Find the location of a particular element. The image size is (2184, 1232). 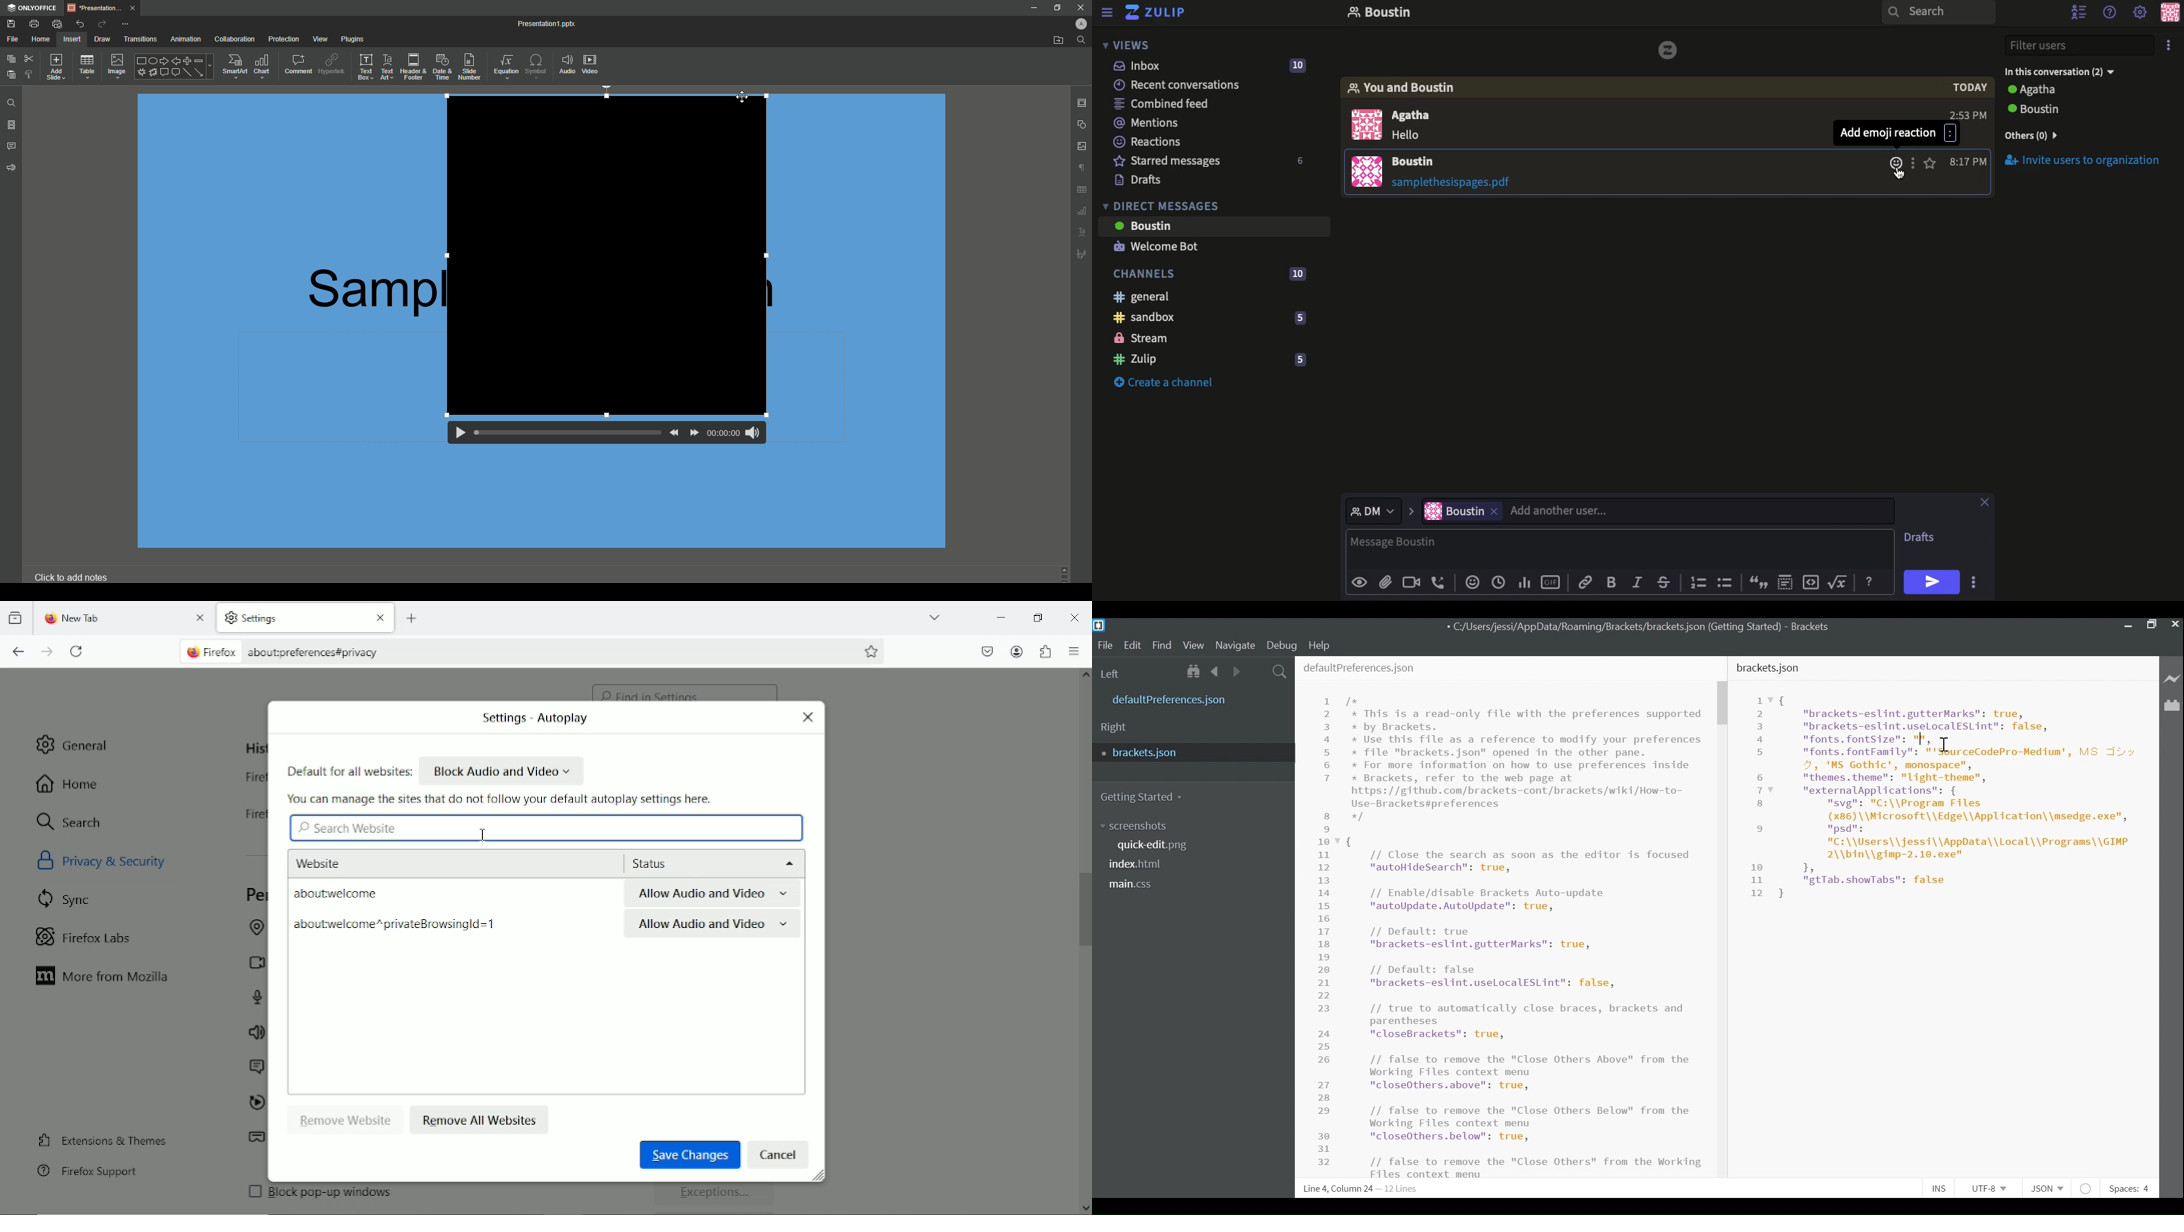

Drafts is located at coordinates (1920, 538).